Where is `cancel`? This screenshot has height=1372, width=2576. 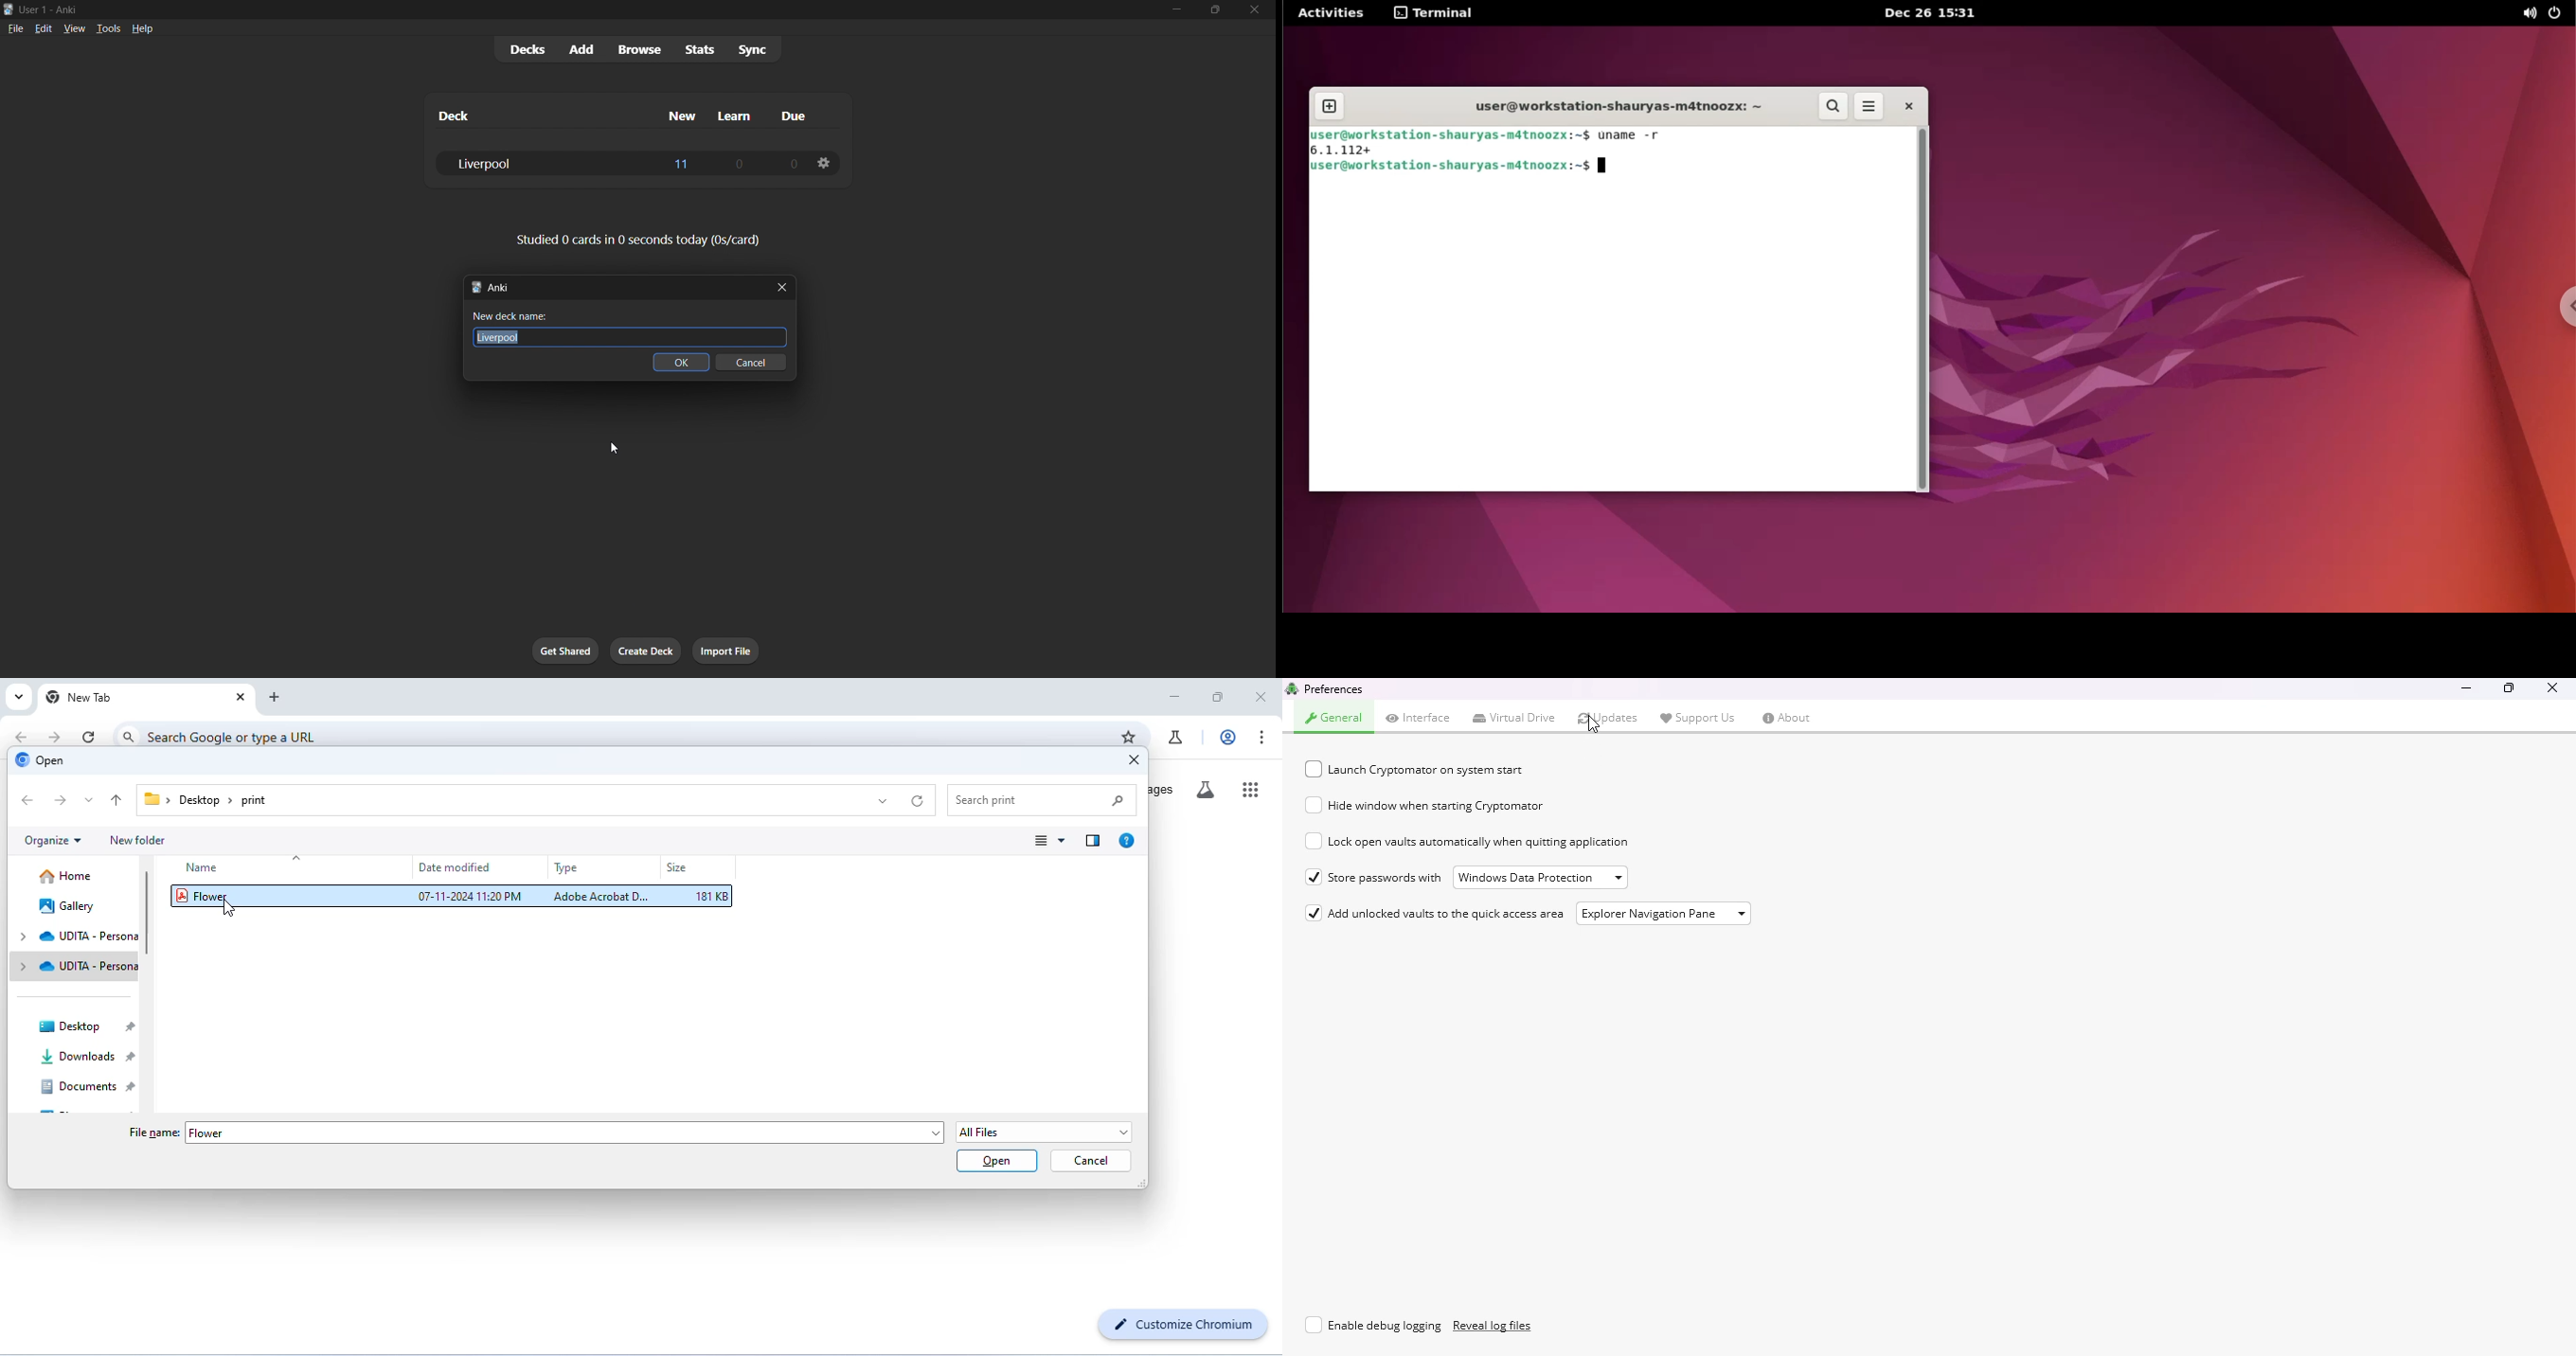 cancel is located at coordinates (751, 363).